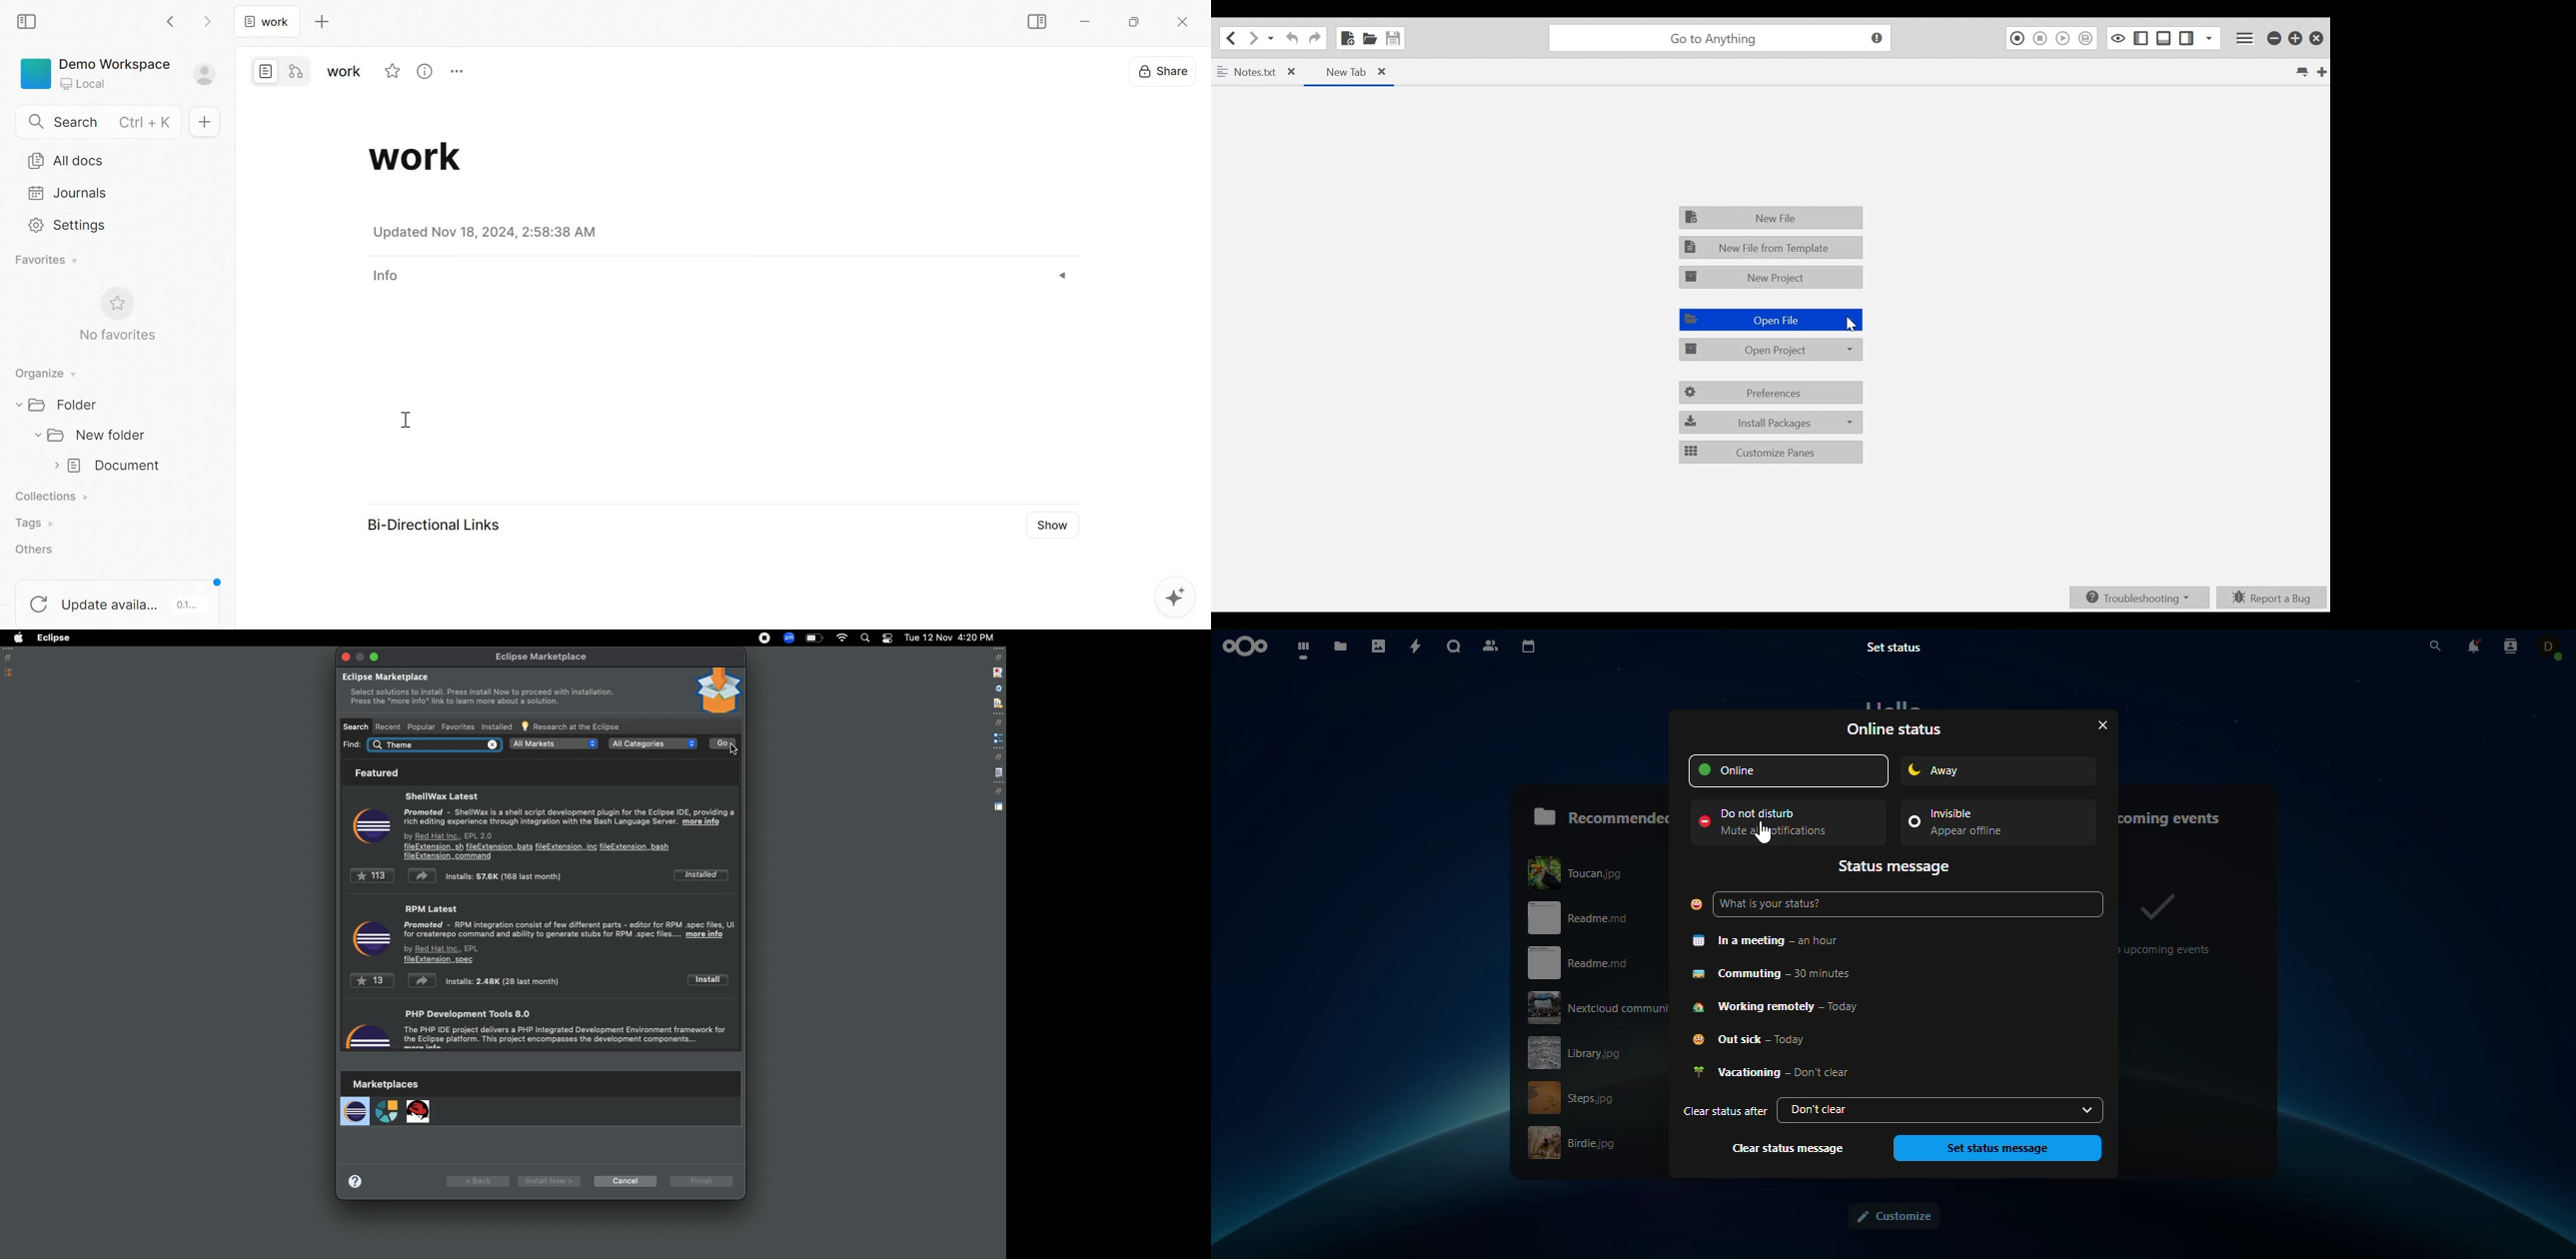 The image size is (2576, 1260). What do you see at coordinates (1601, 919) in the screenshot?
I see `read me.rnd` at bounding box center [1601, 919].